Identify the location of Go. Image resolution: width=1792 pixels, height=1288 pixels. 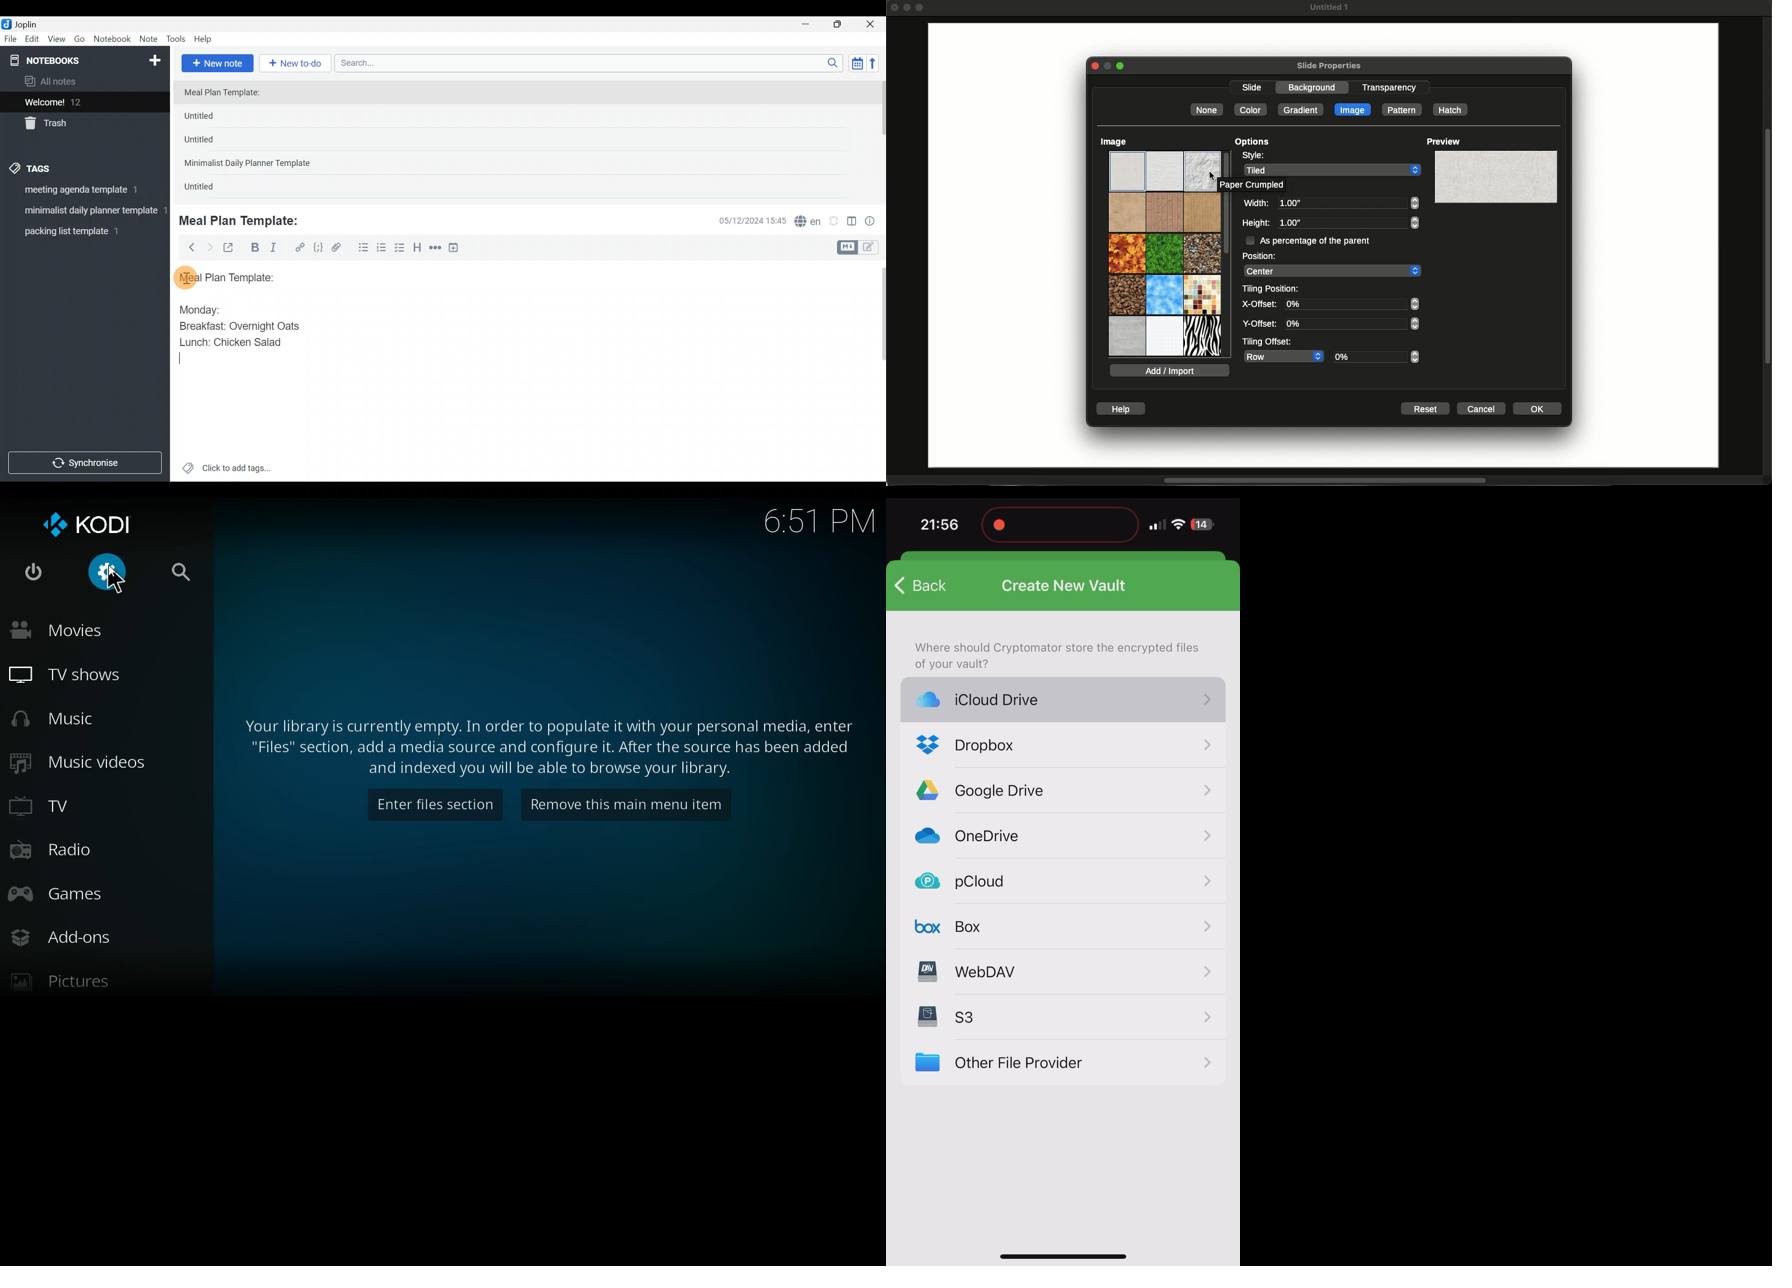
(79, 41).